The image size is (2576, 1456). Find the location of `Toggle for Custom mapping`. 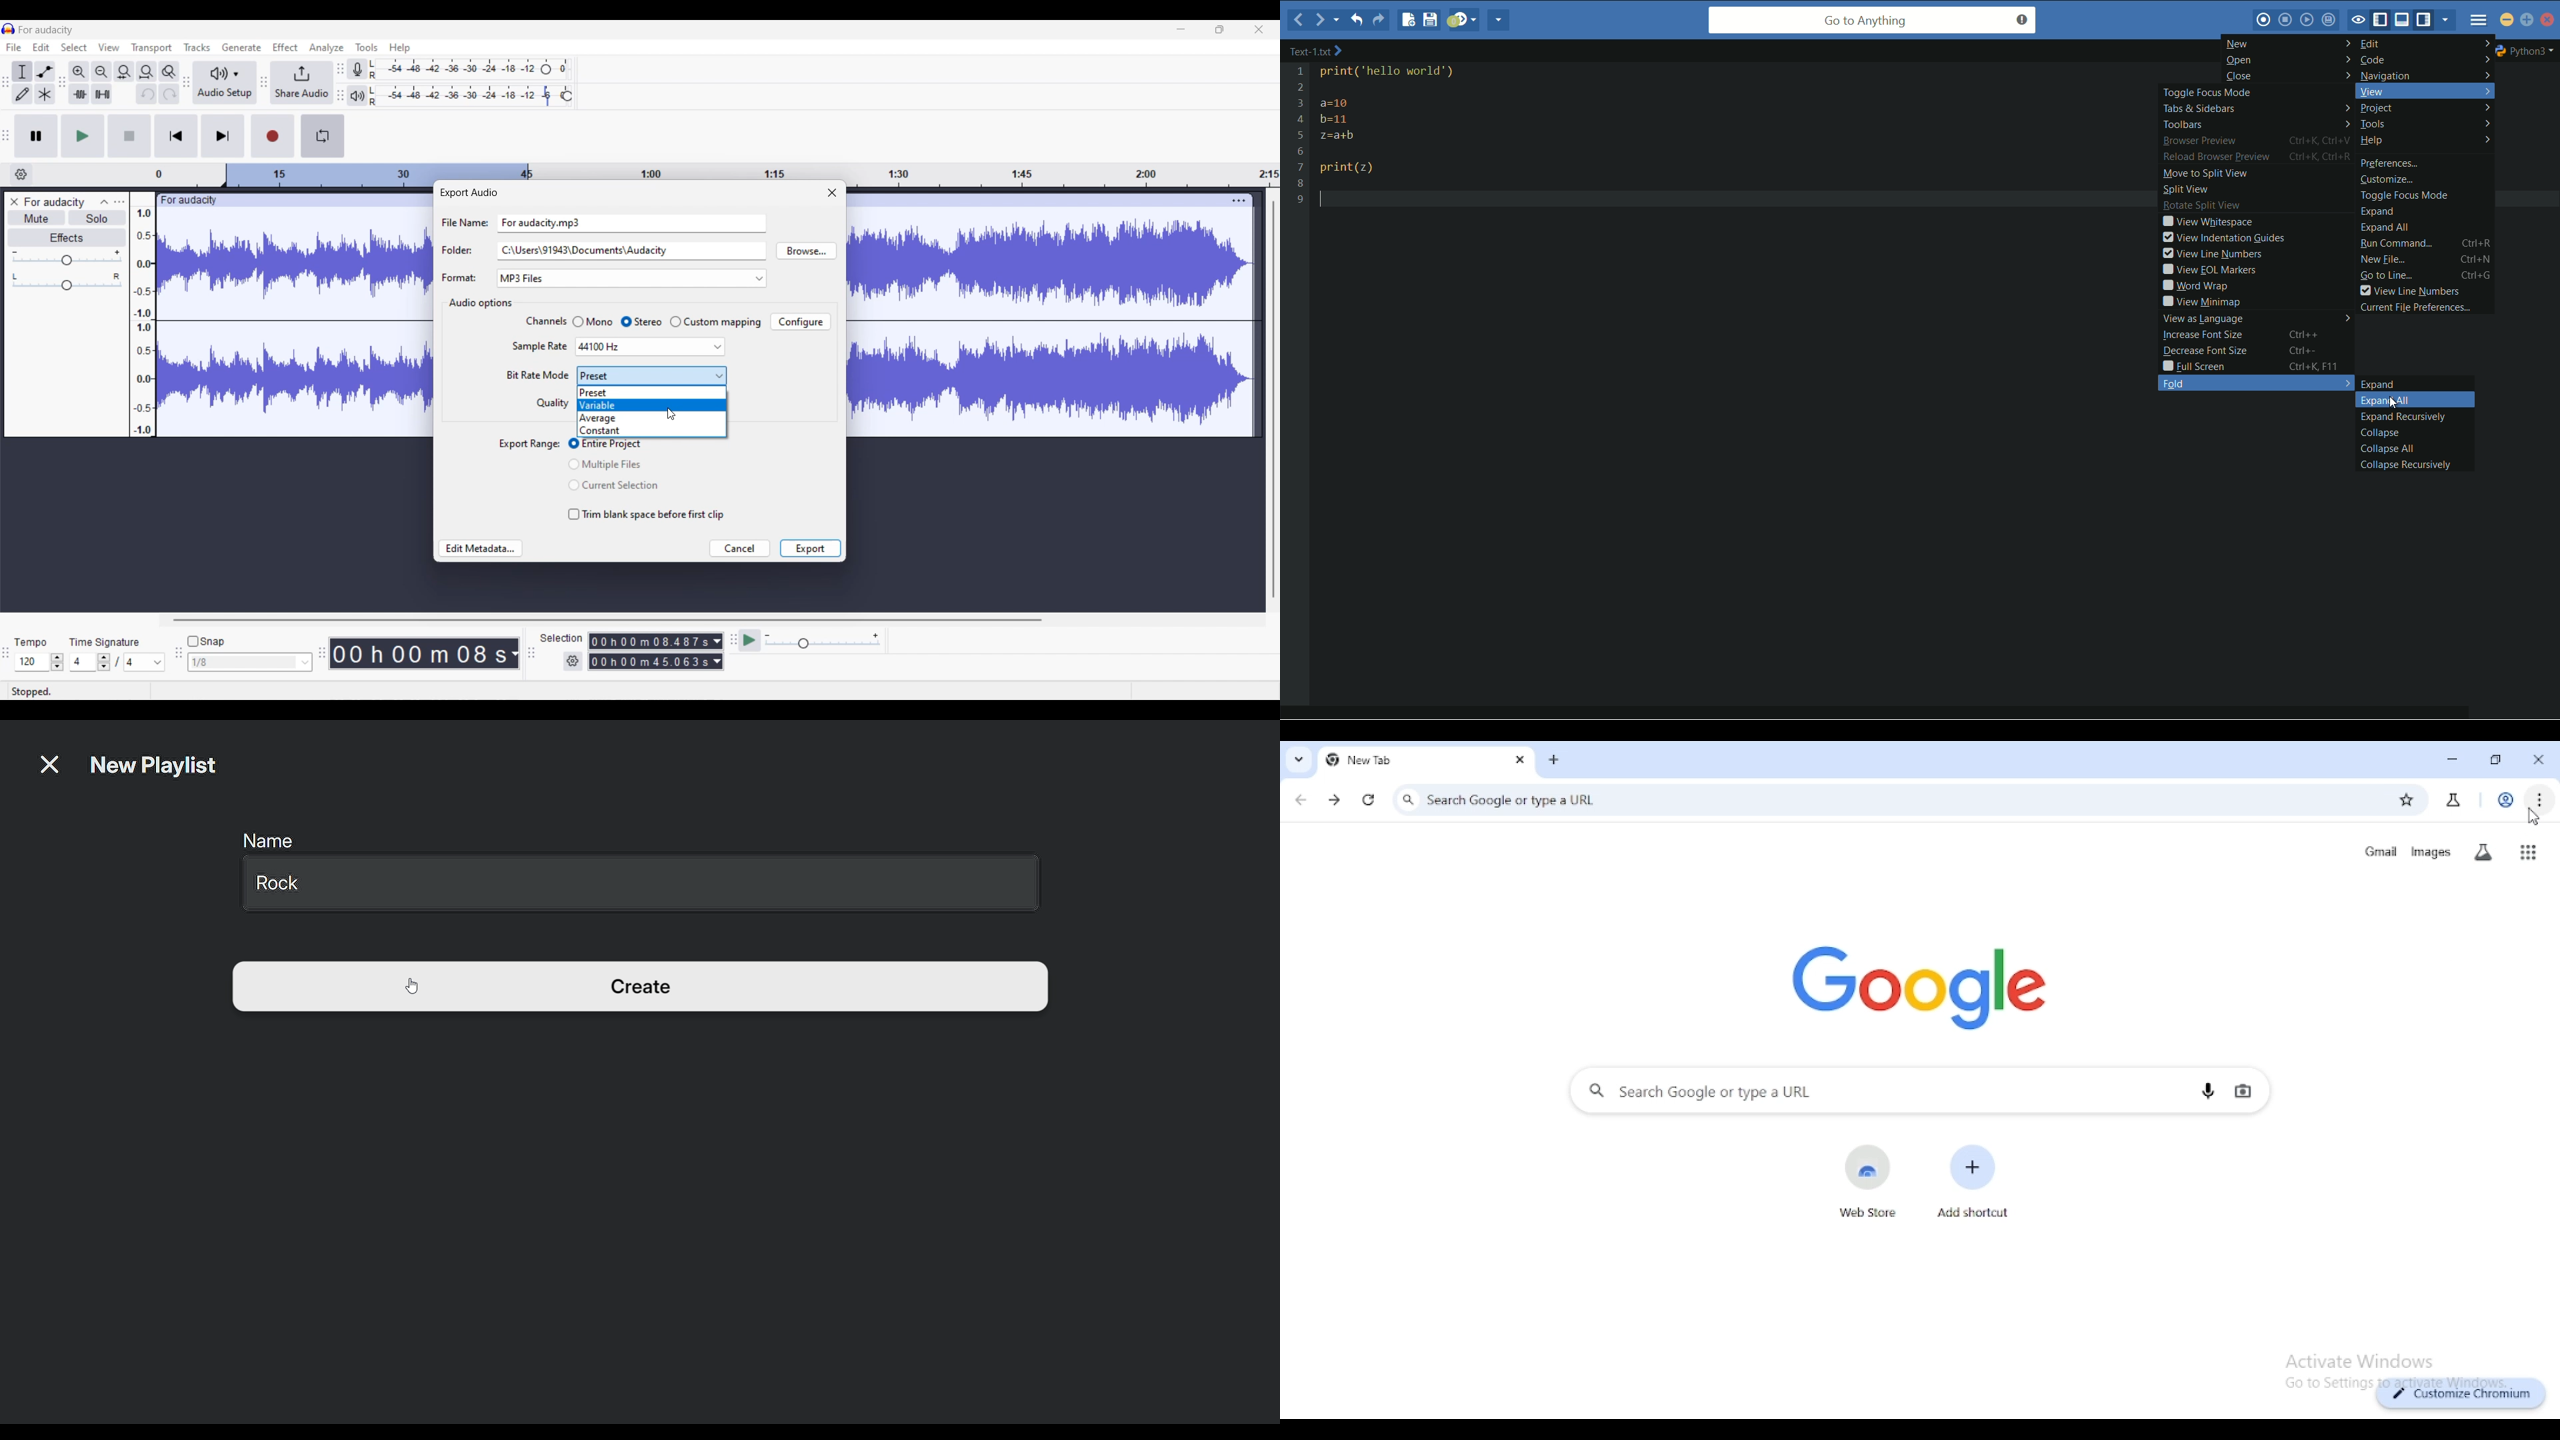

Toggle for Custom mapping is located at coordinates (715, 322).